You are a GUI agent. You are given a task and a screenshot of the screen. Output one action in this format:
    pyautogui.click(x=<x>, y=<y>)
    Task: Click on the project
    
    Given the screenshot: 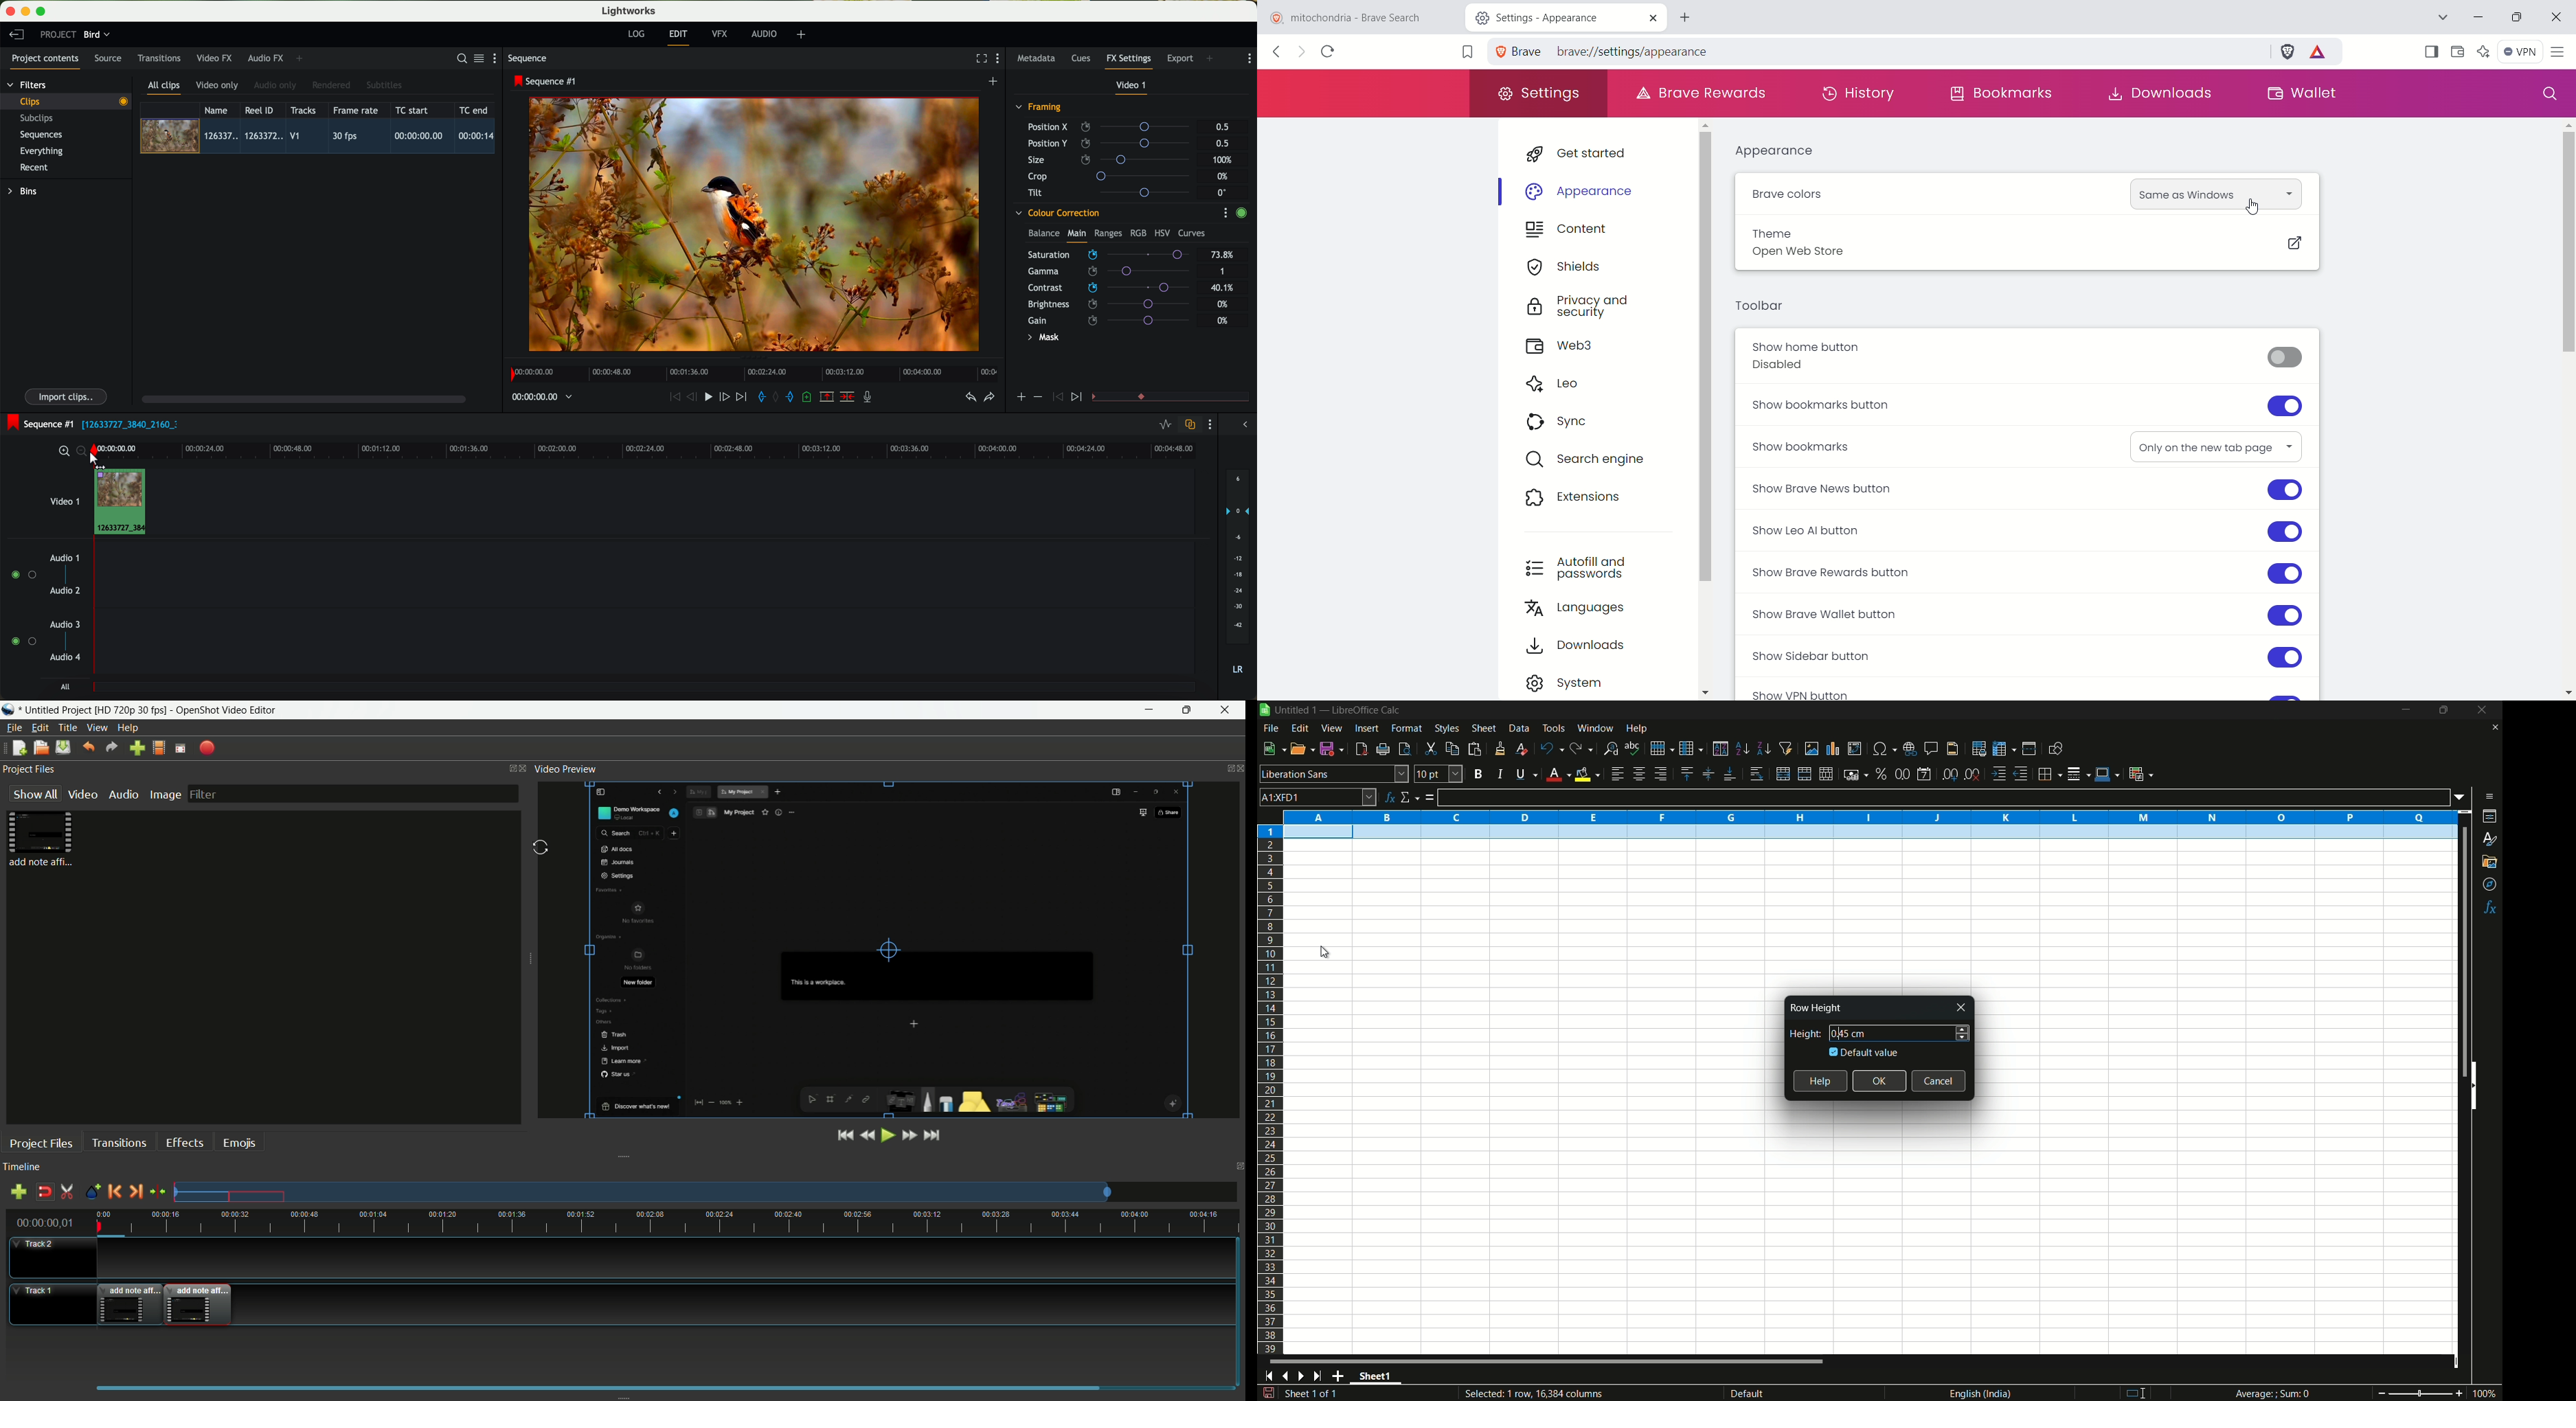 What is the action you would take?
    pyautogui.click(x=58, y=34)
    